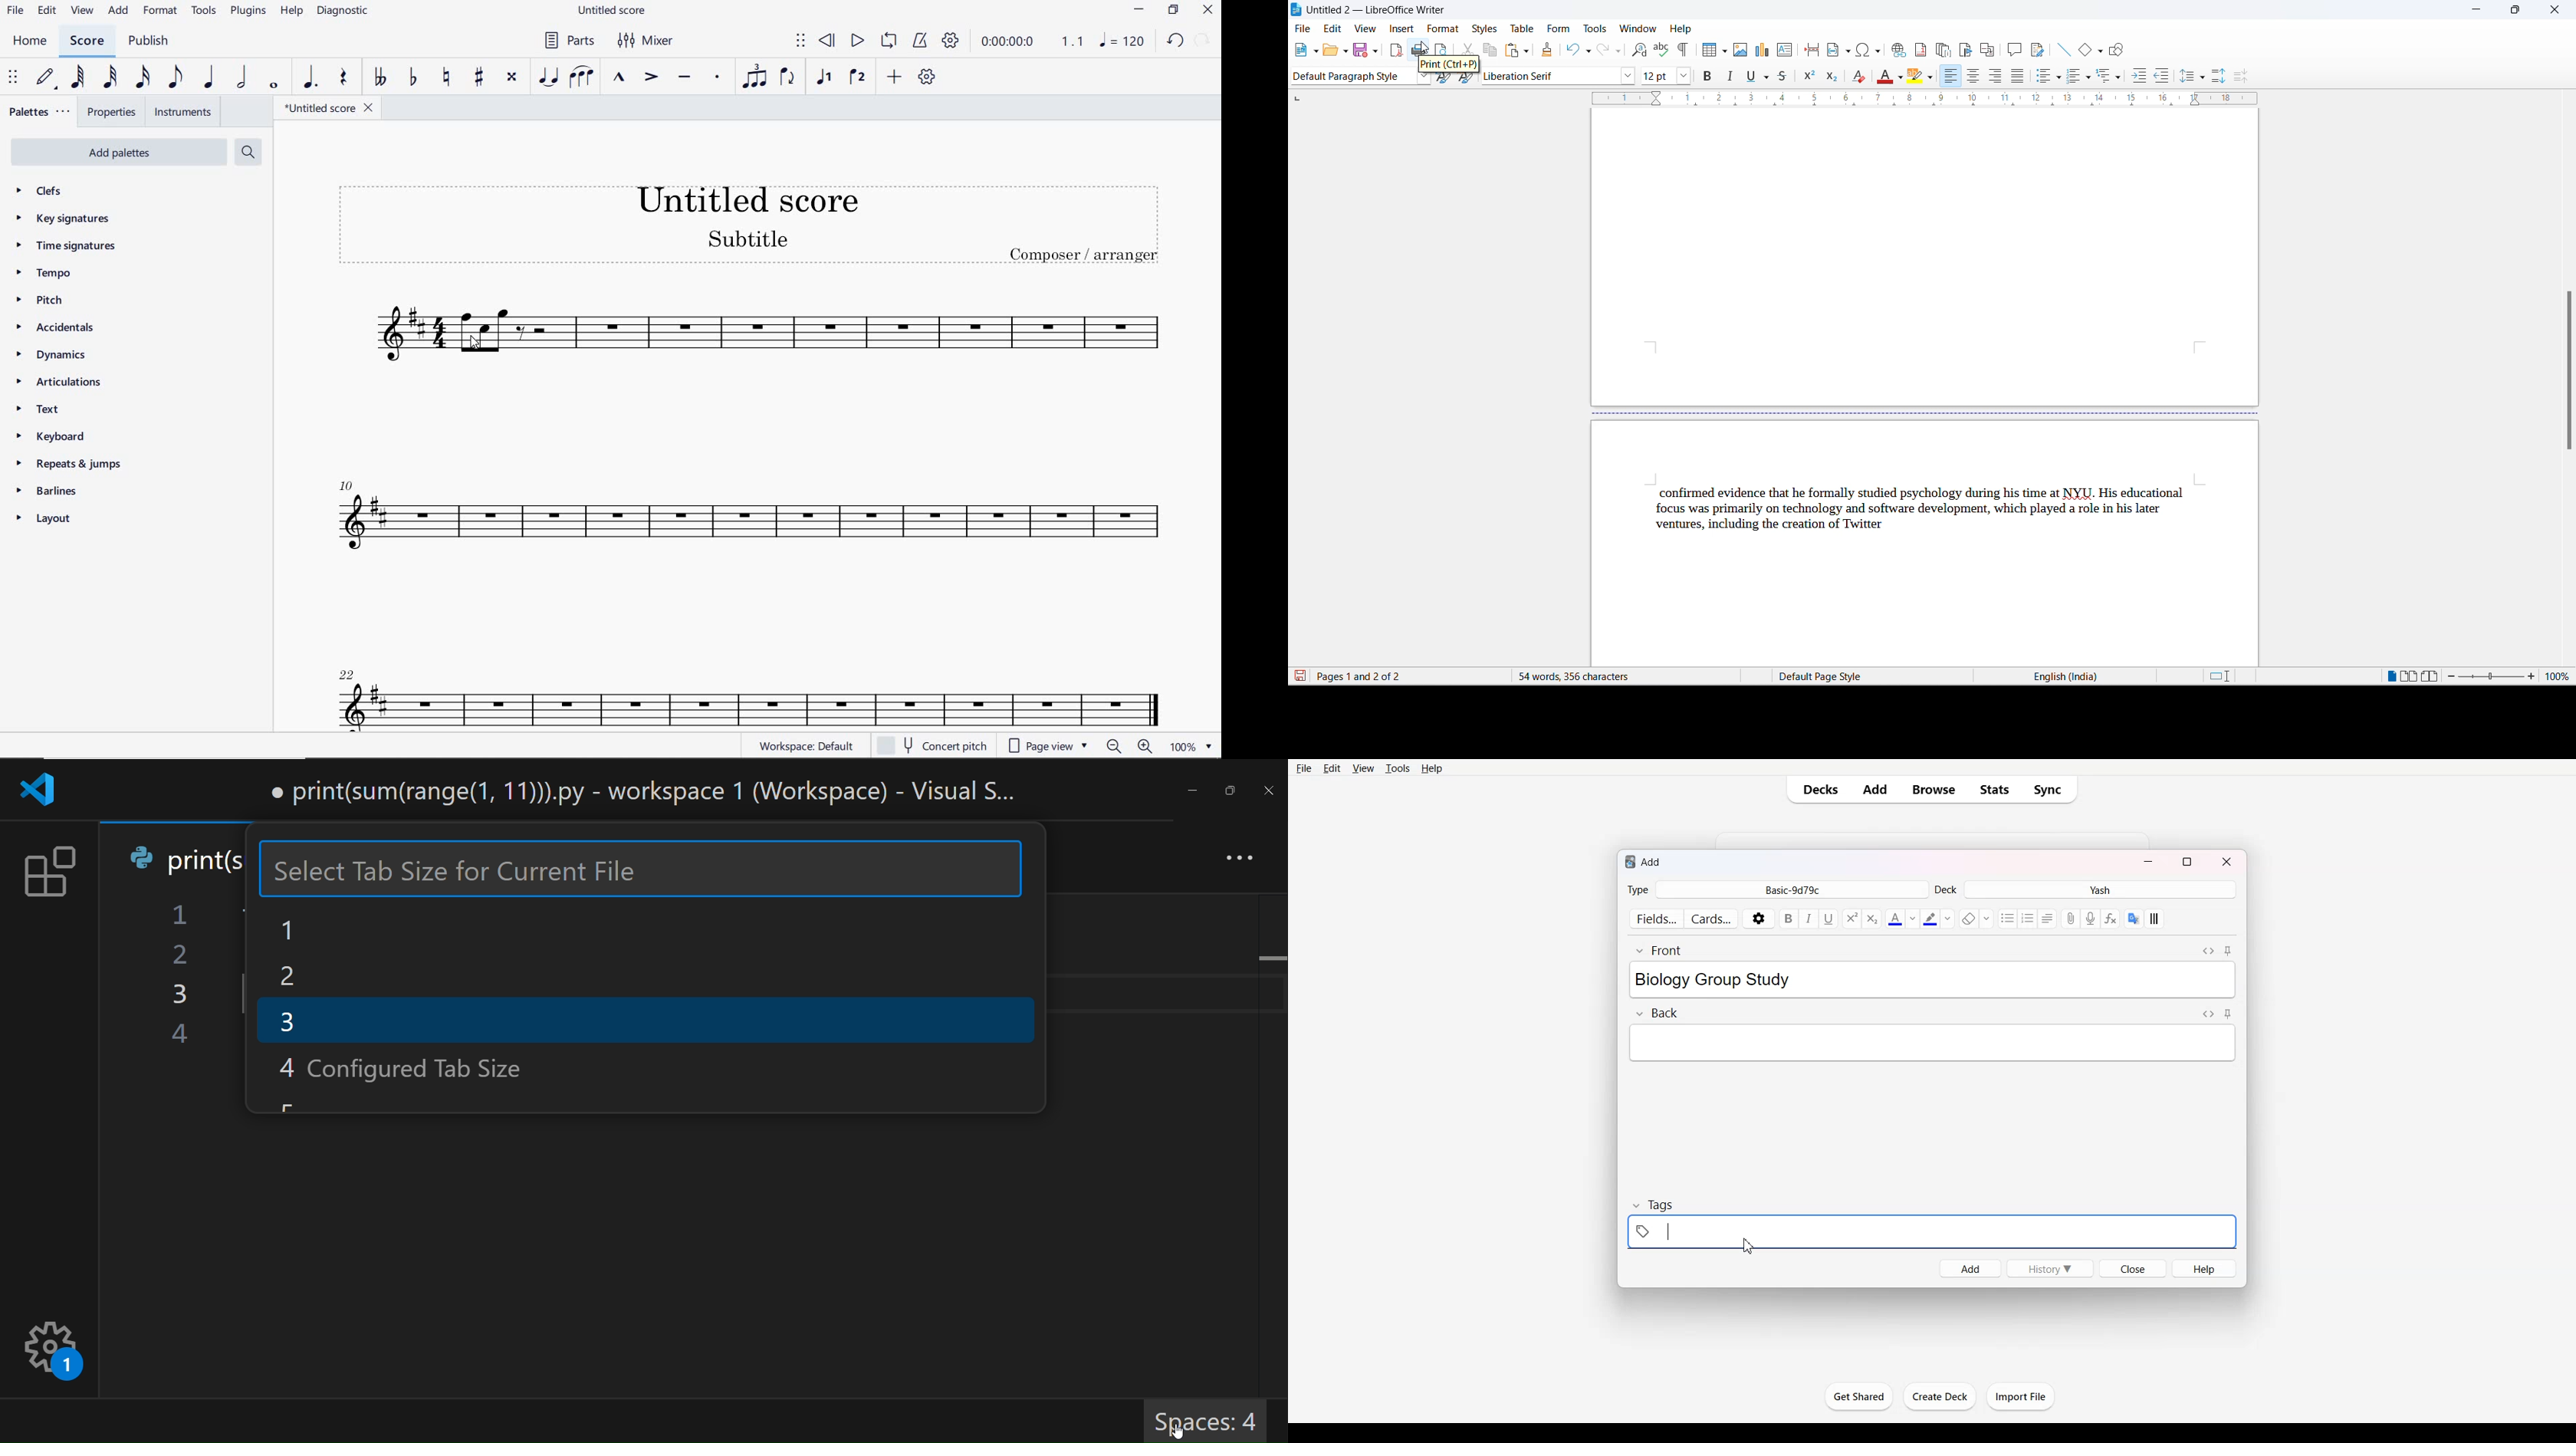  Describe the element at coordinates (1681, 52) in the screenshot. I see `toggle formatting marks` at that location.